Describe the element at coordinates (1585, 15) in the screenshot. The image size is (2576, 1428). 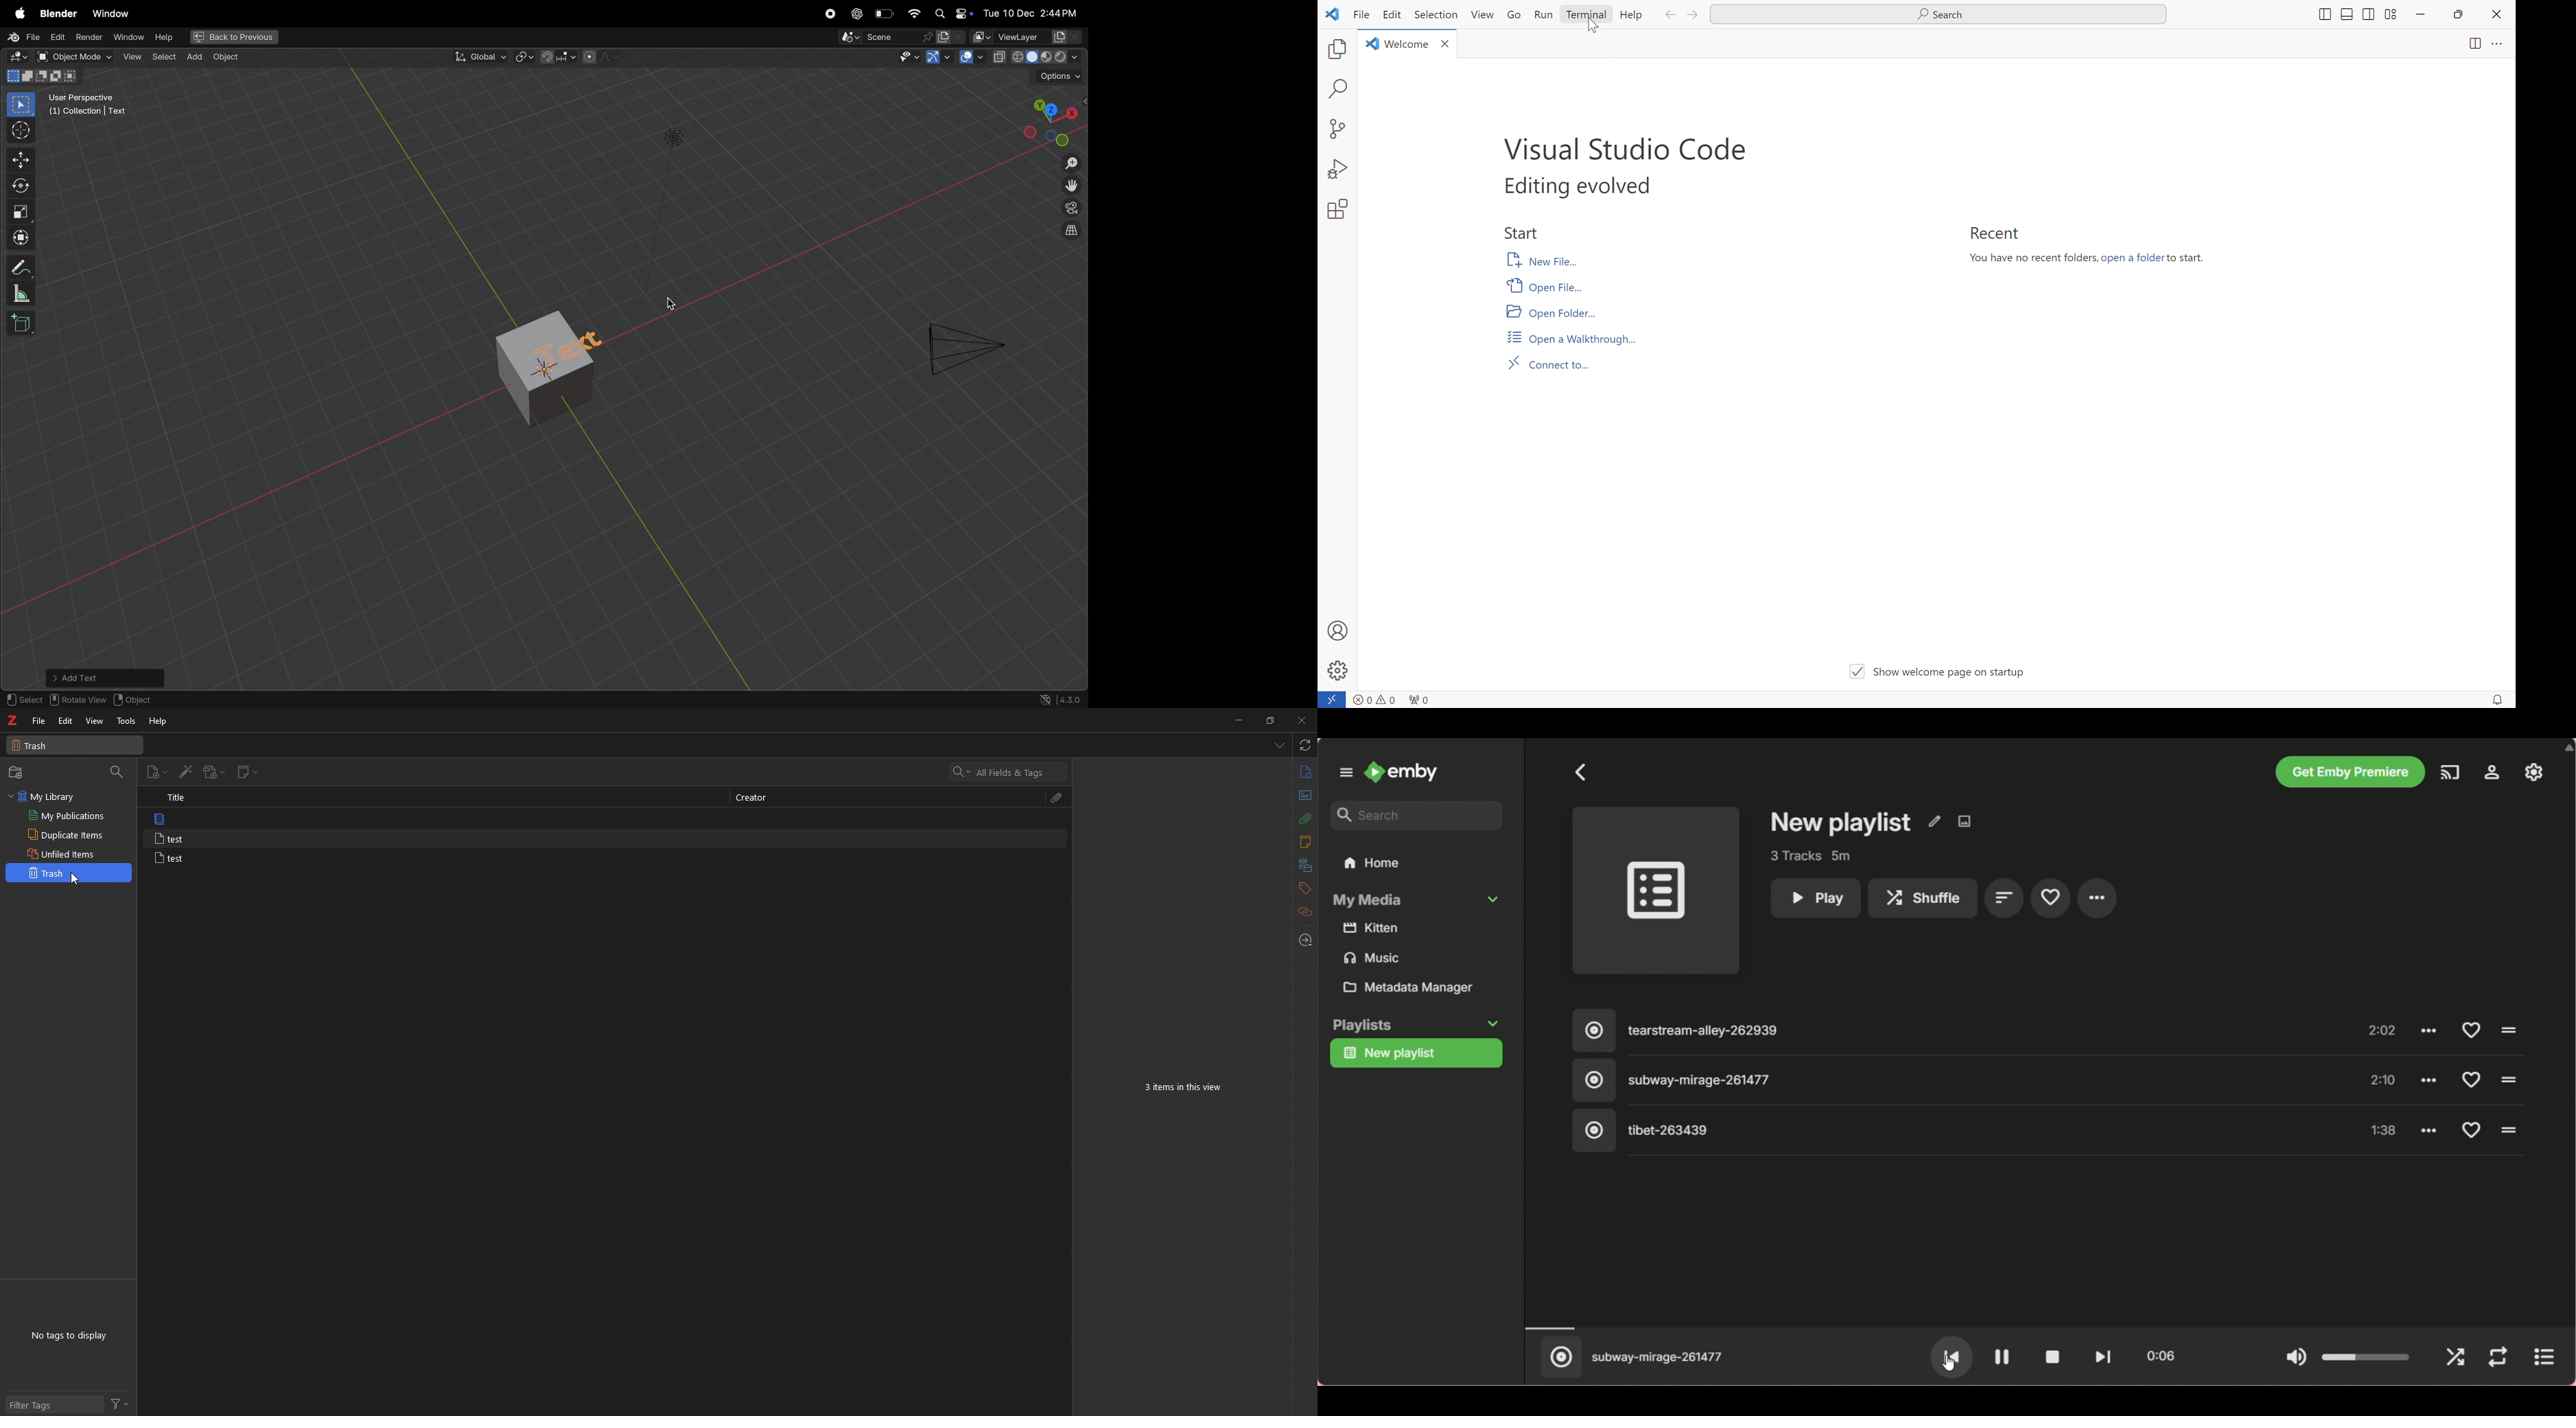
I see `Terminal` at that location.